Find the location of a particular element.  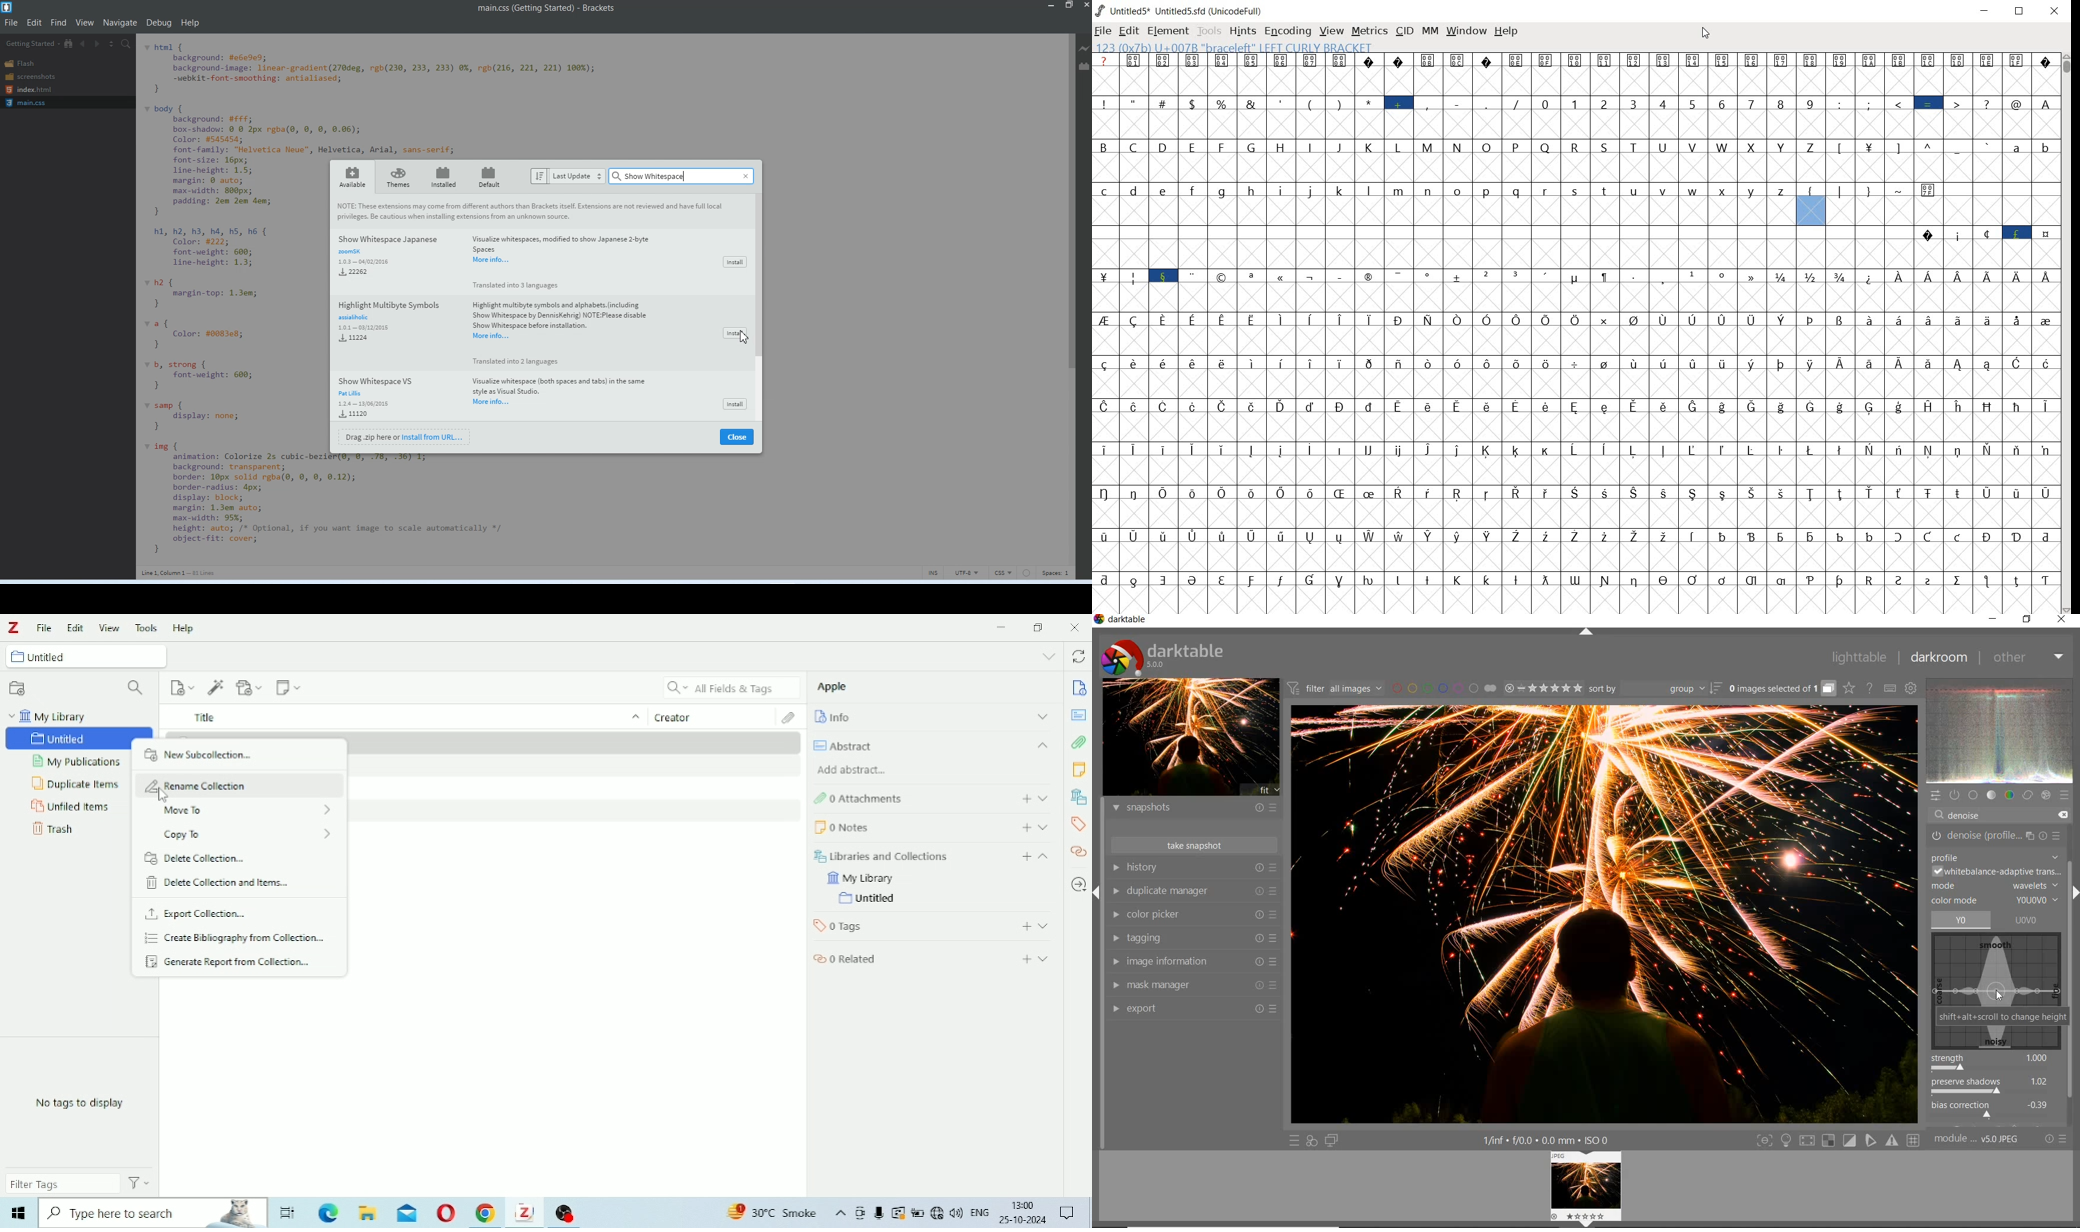

 is located at coordinates (945, 1213).